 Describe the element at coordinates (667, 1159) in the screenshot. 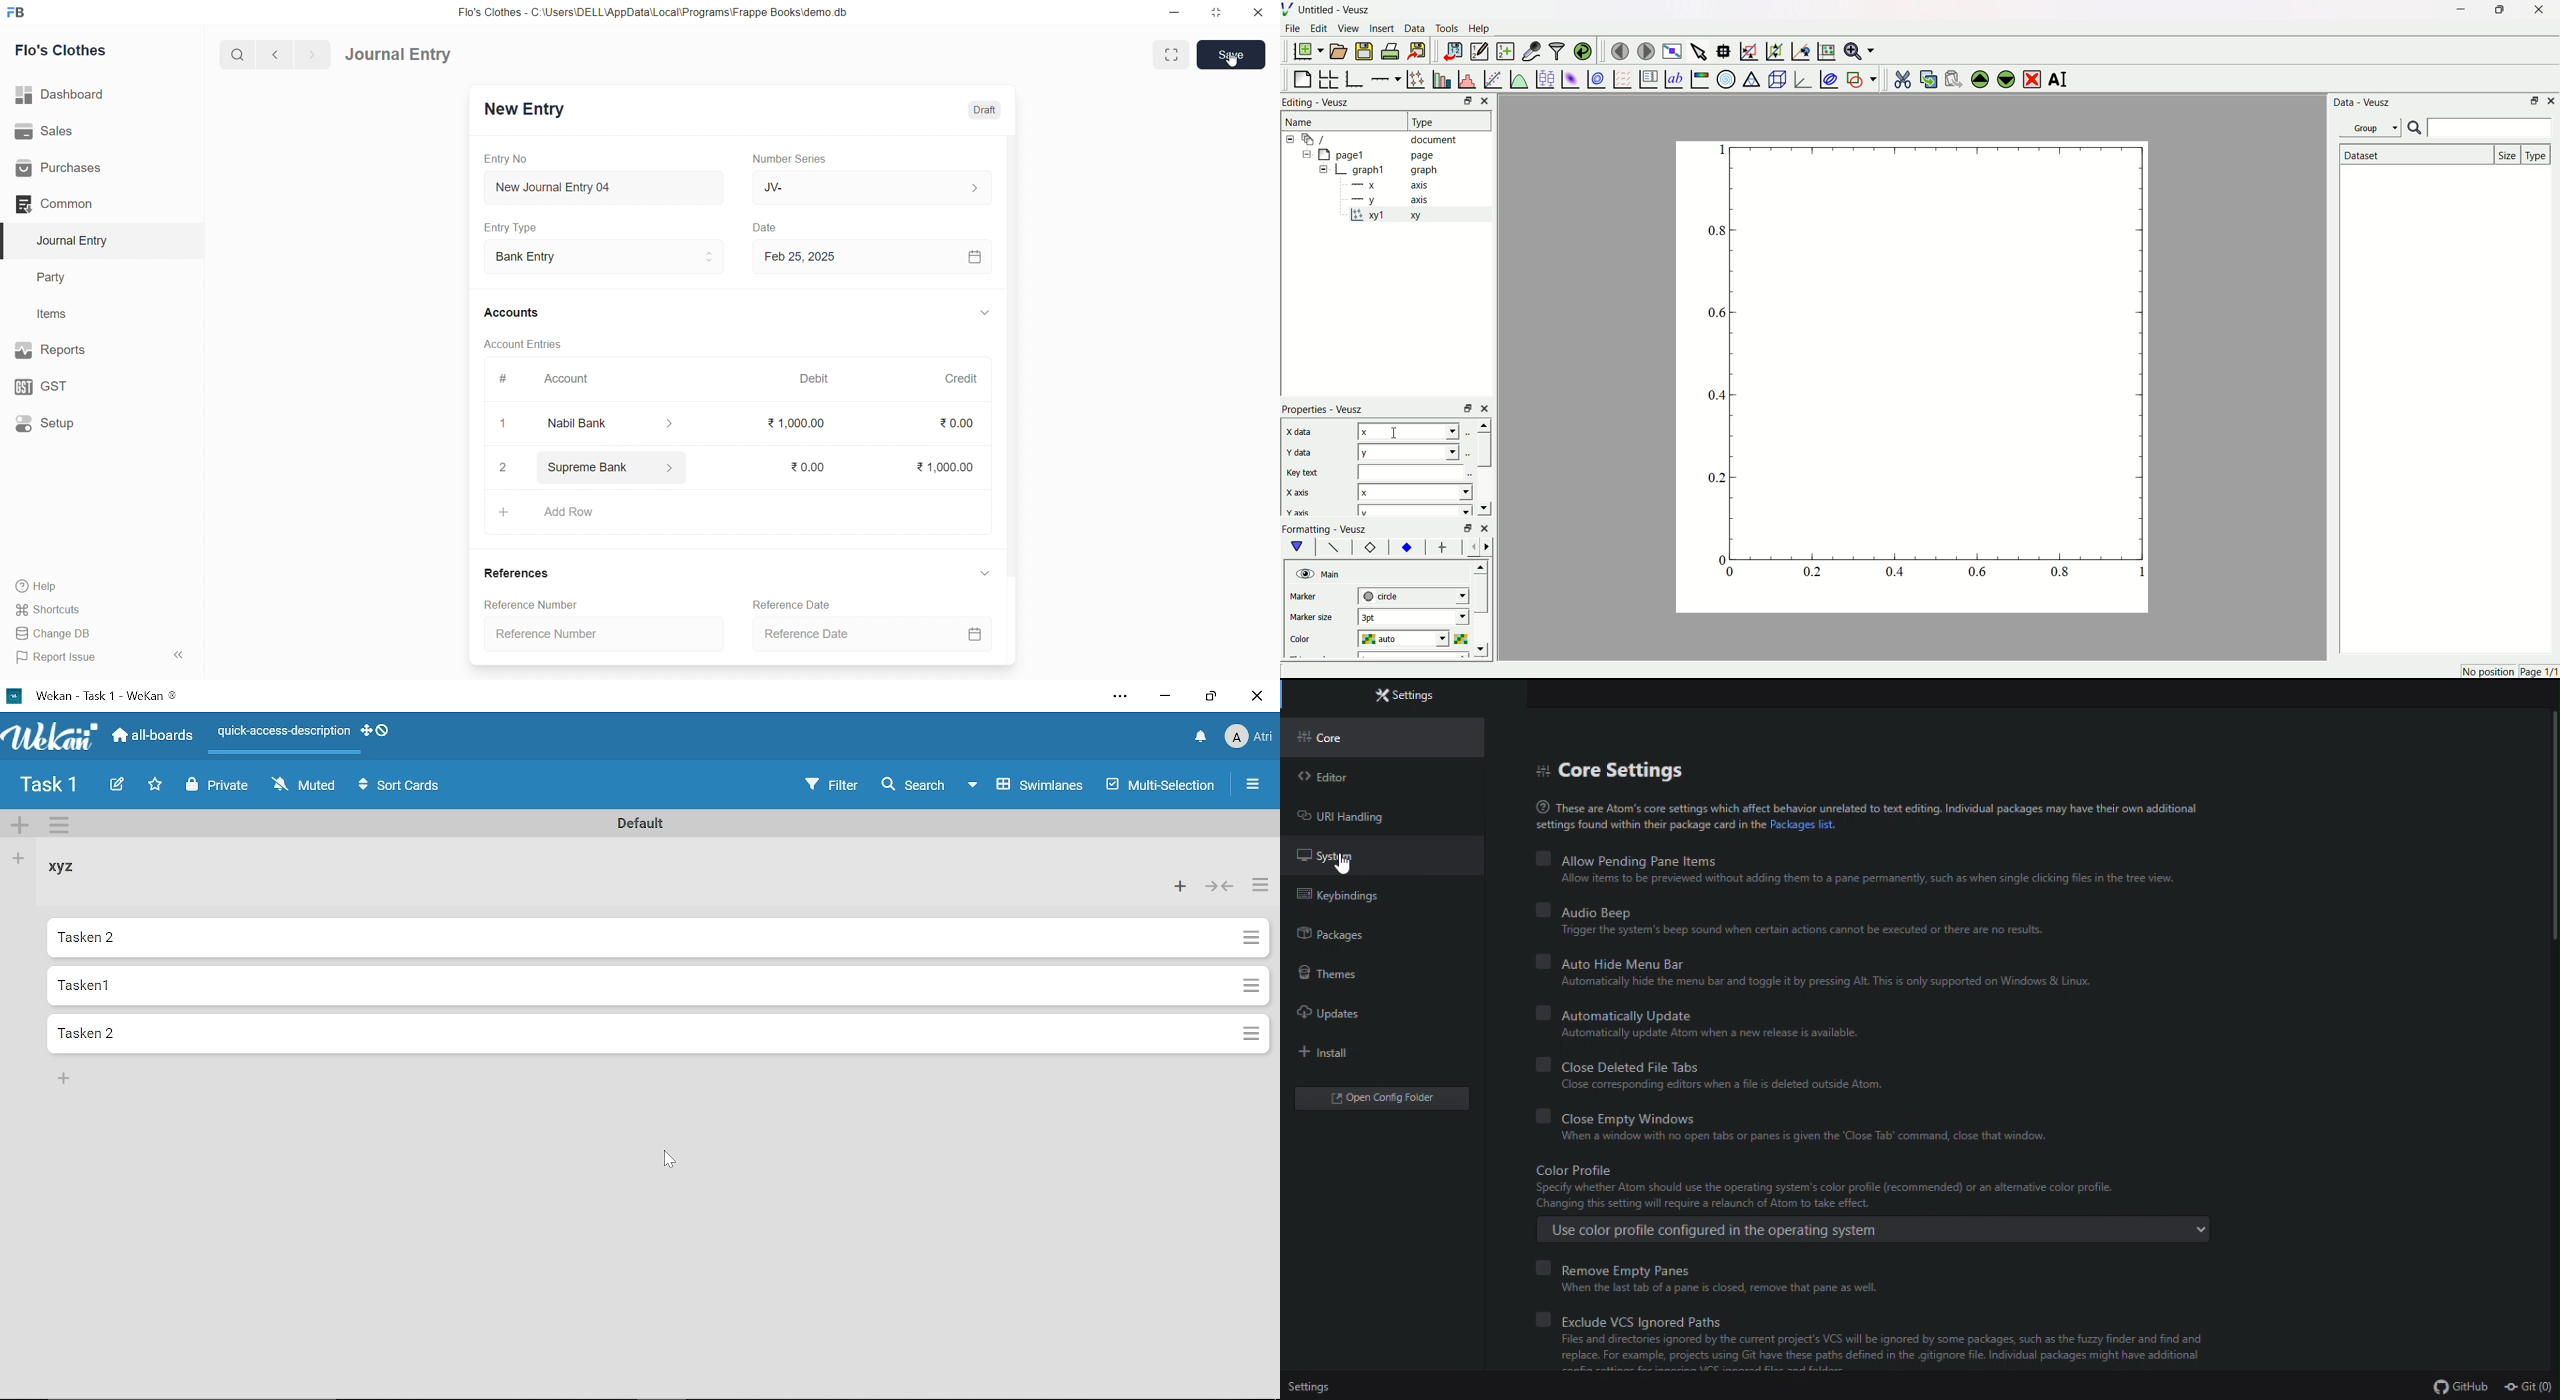

I see `Cursor` at that location.